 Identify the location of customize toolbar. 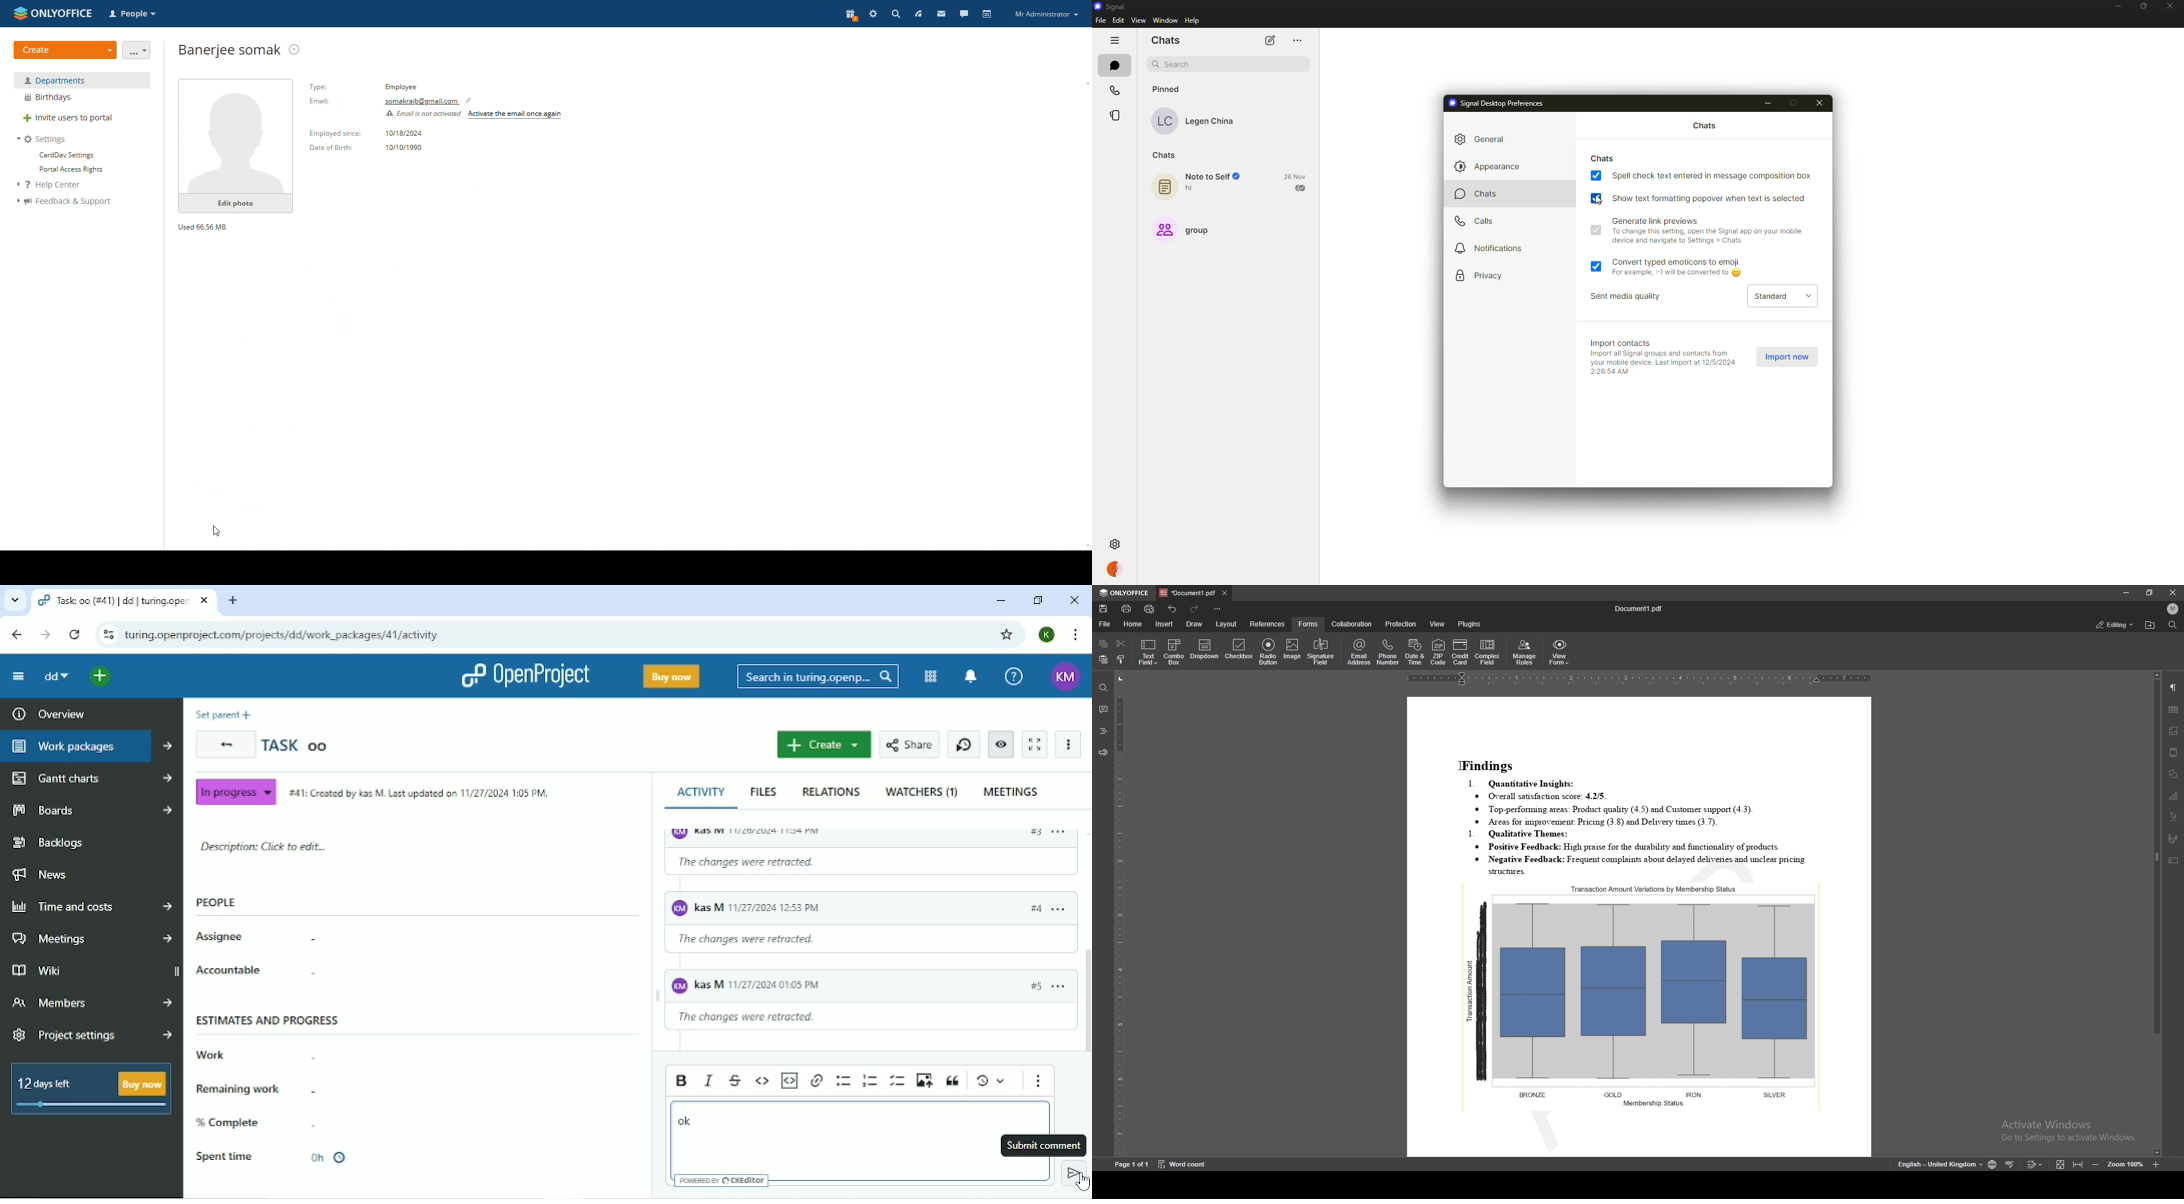
(1218, 609).